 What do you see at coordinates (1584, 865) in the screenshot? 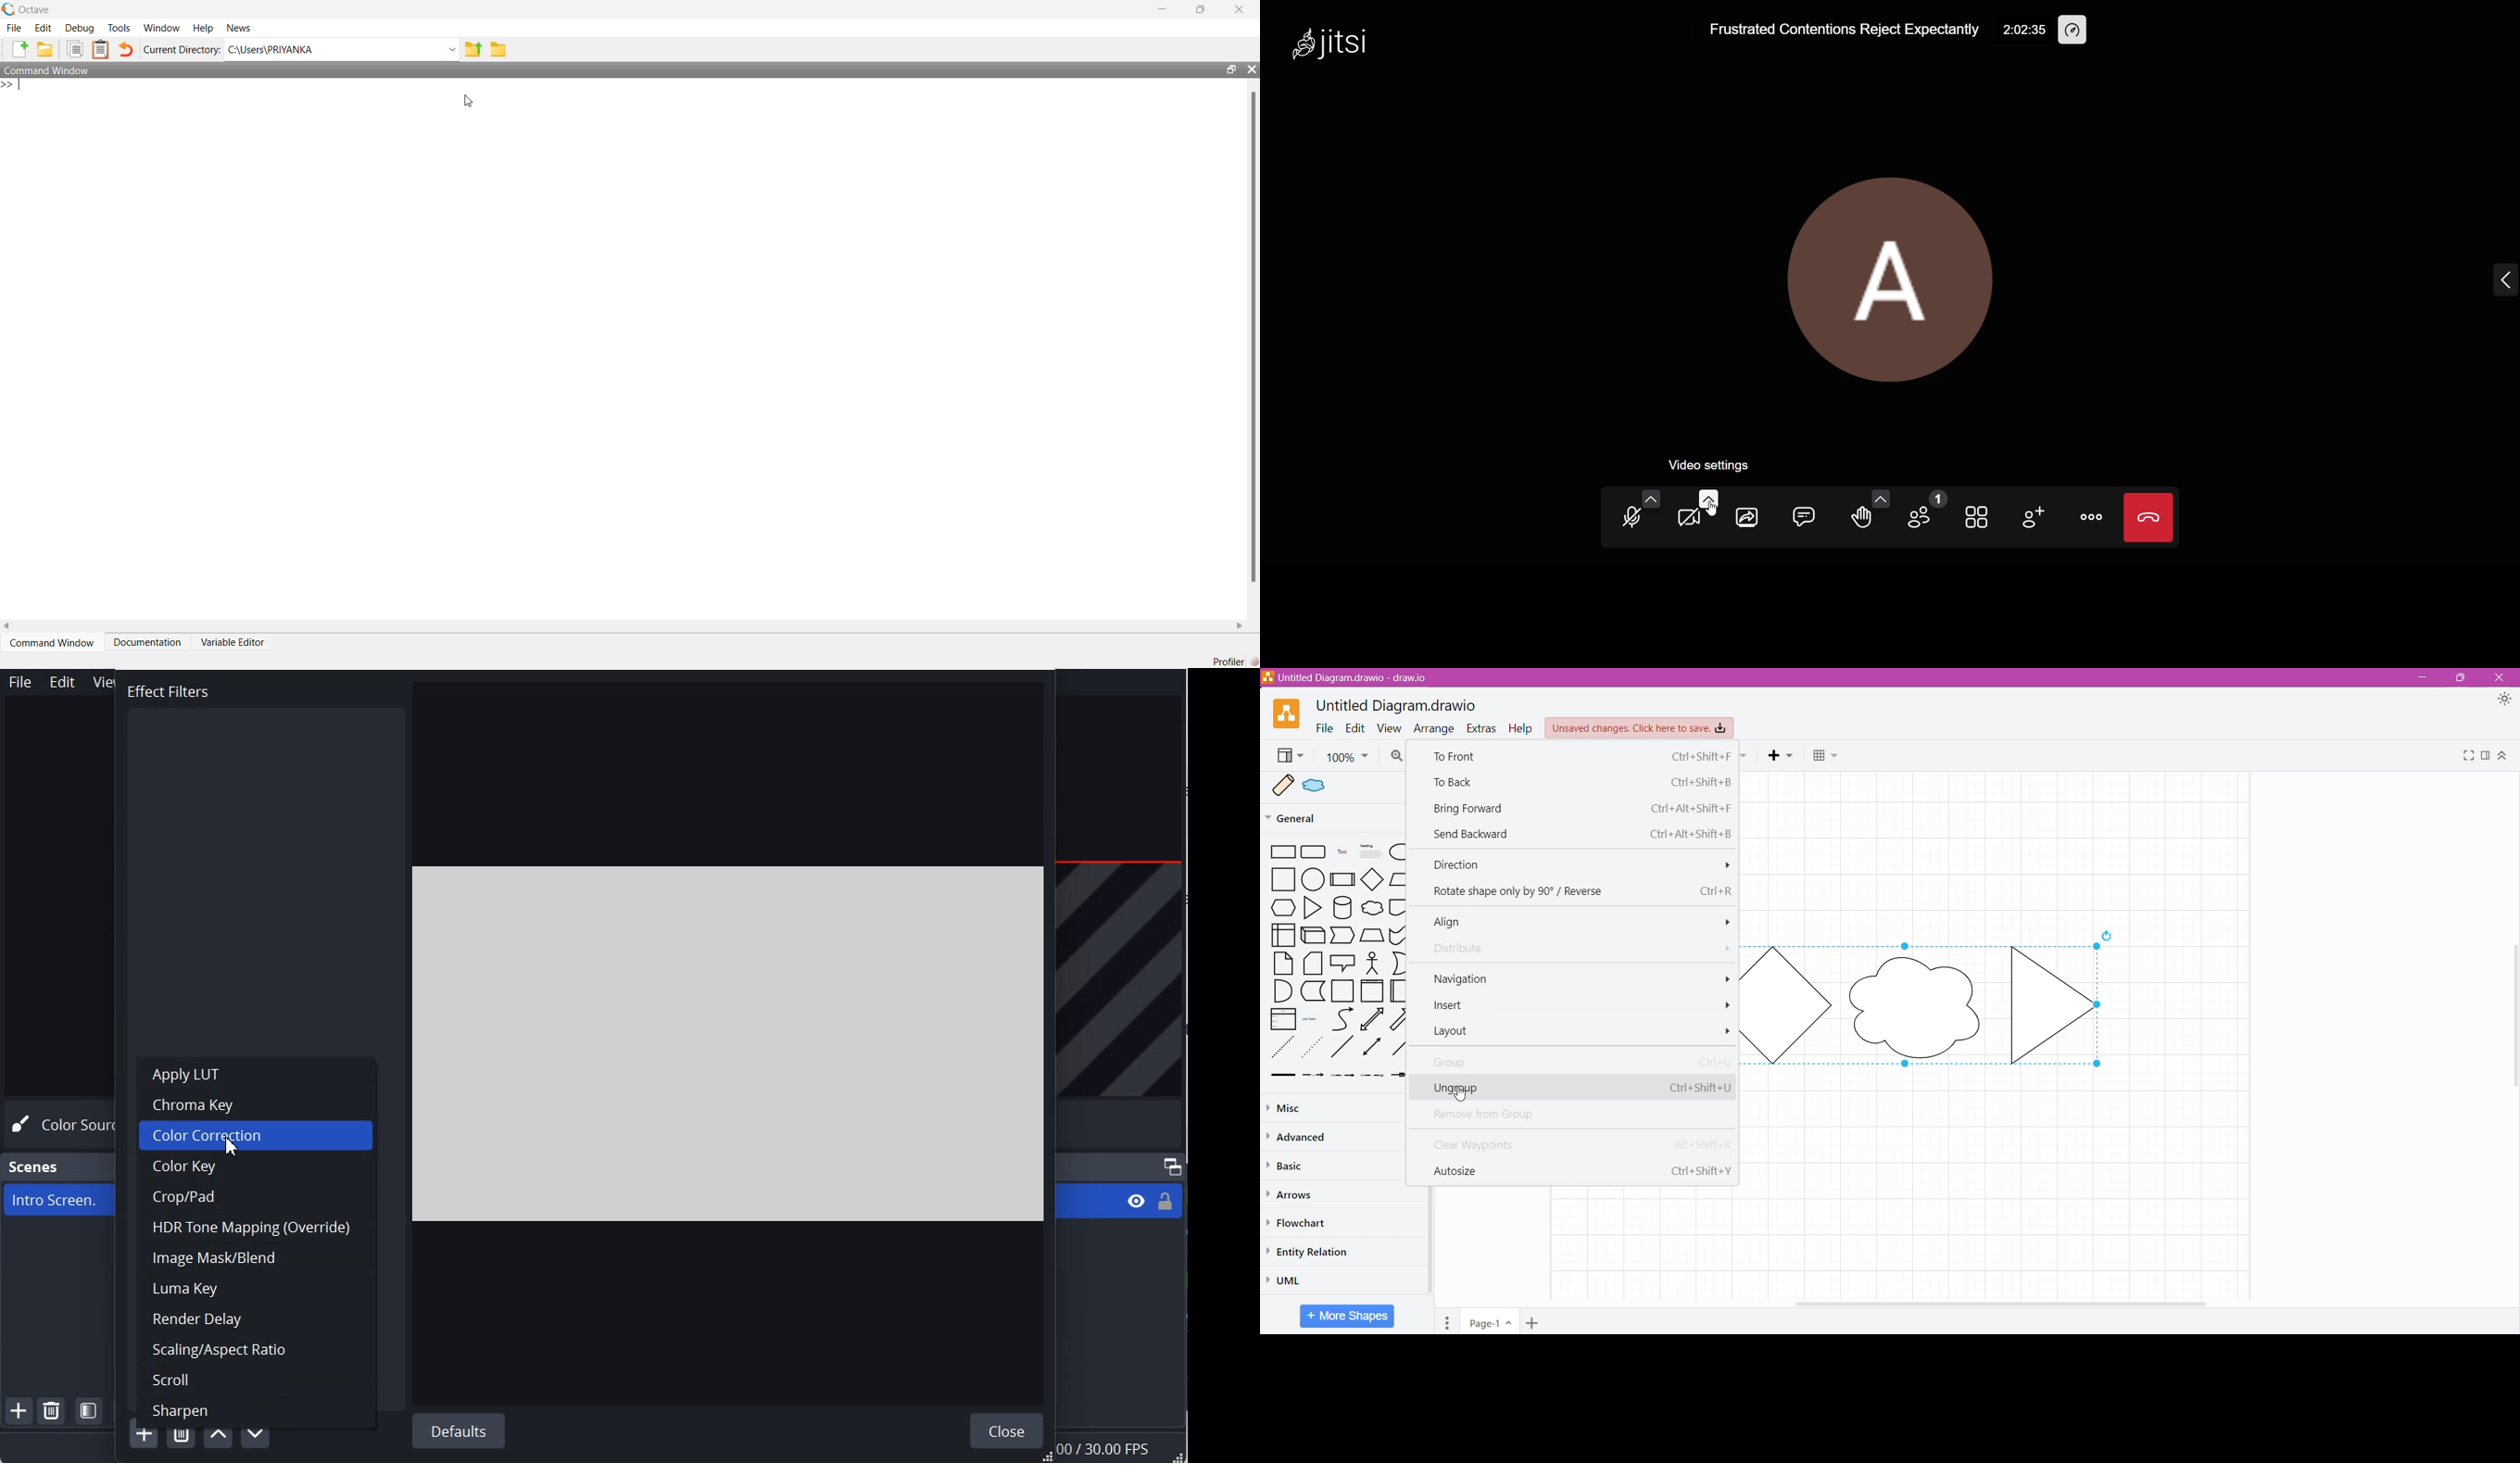
I see `Direction` at bounding box center [1584, 865].